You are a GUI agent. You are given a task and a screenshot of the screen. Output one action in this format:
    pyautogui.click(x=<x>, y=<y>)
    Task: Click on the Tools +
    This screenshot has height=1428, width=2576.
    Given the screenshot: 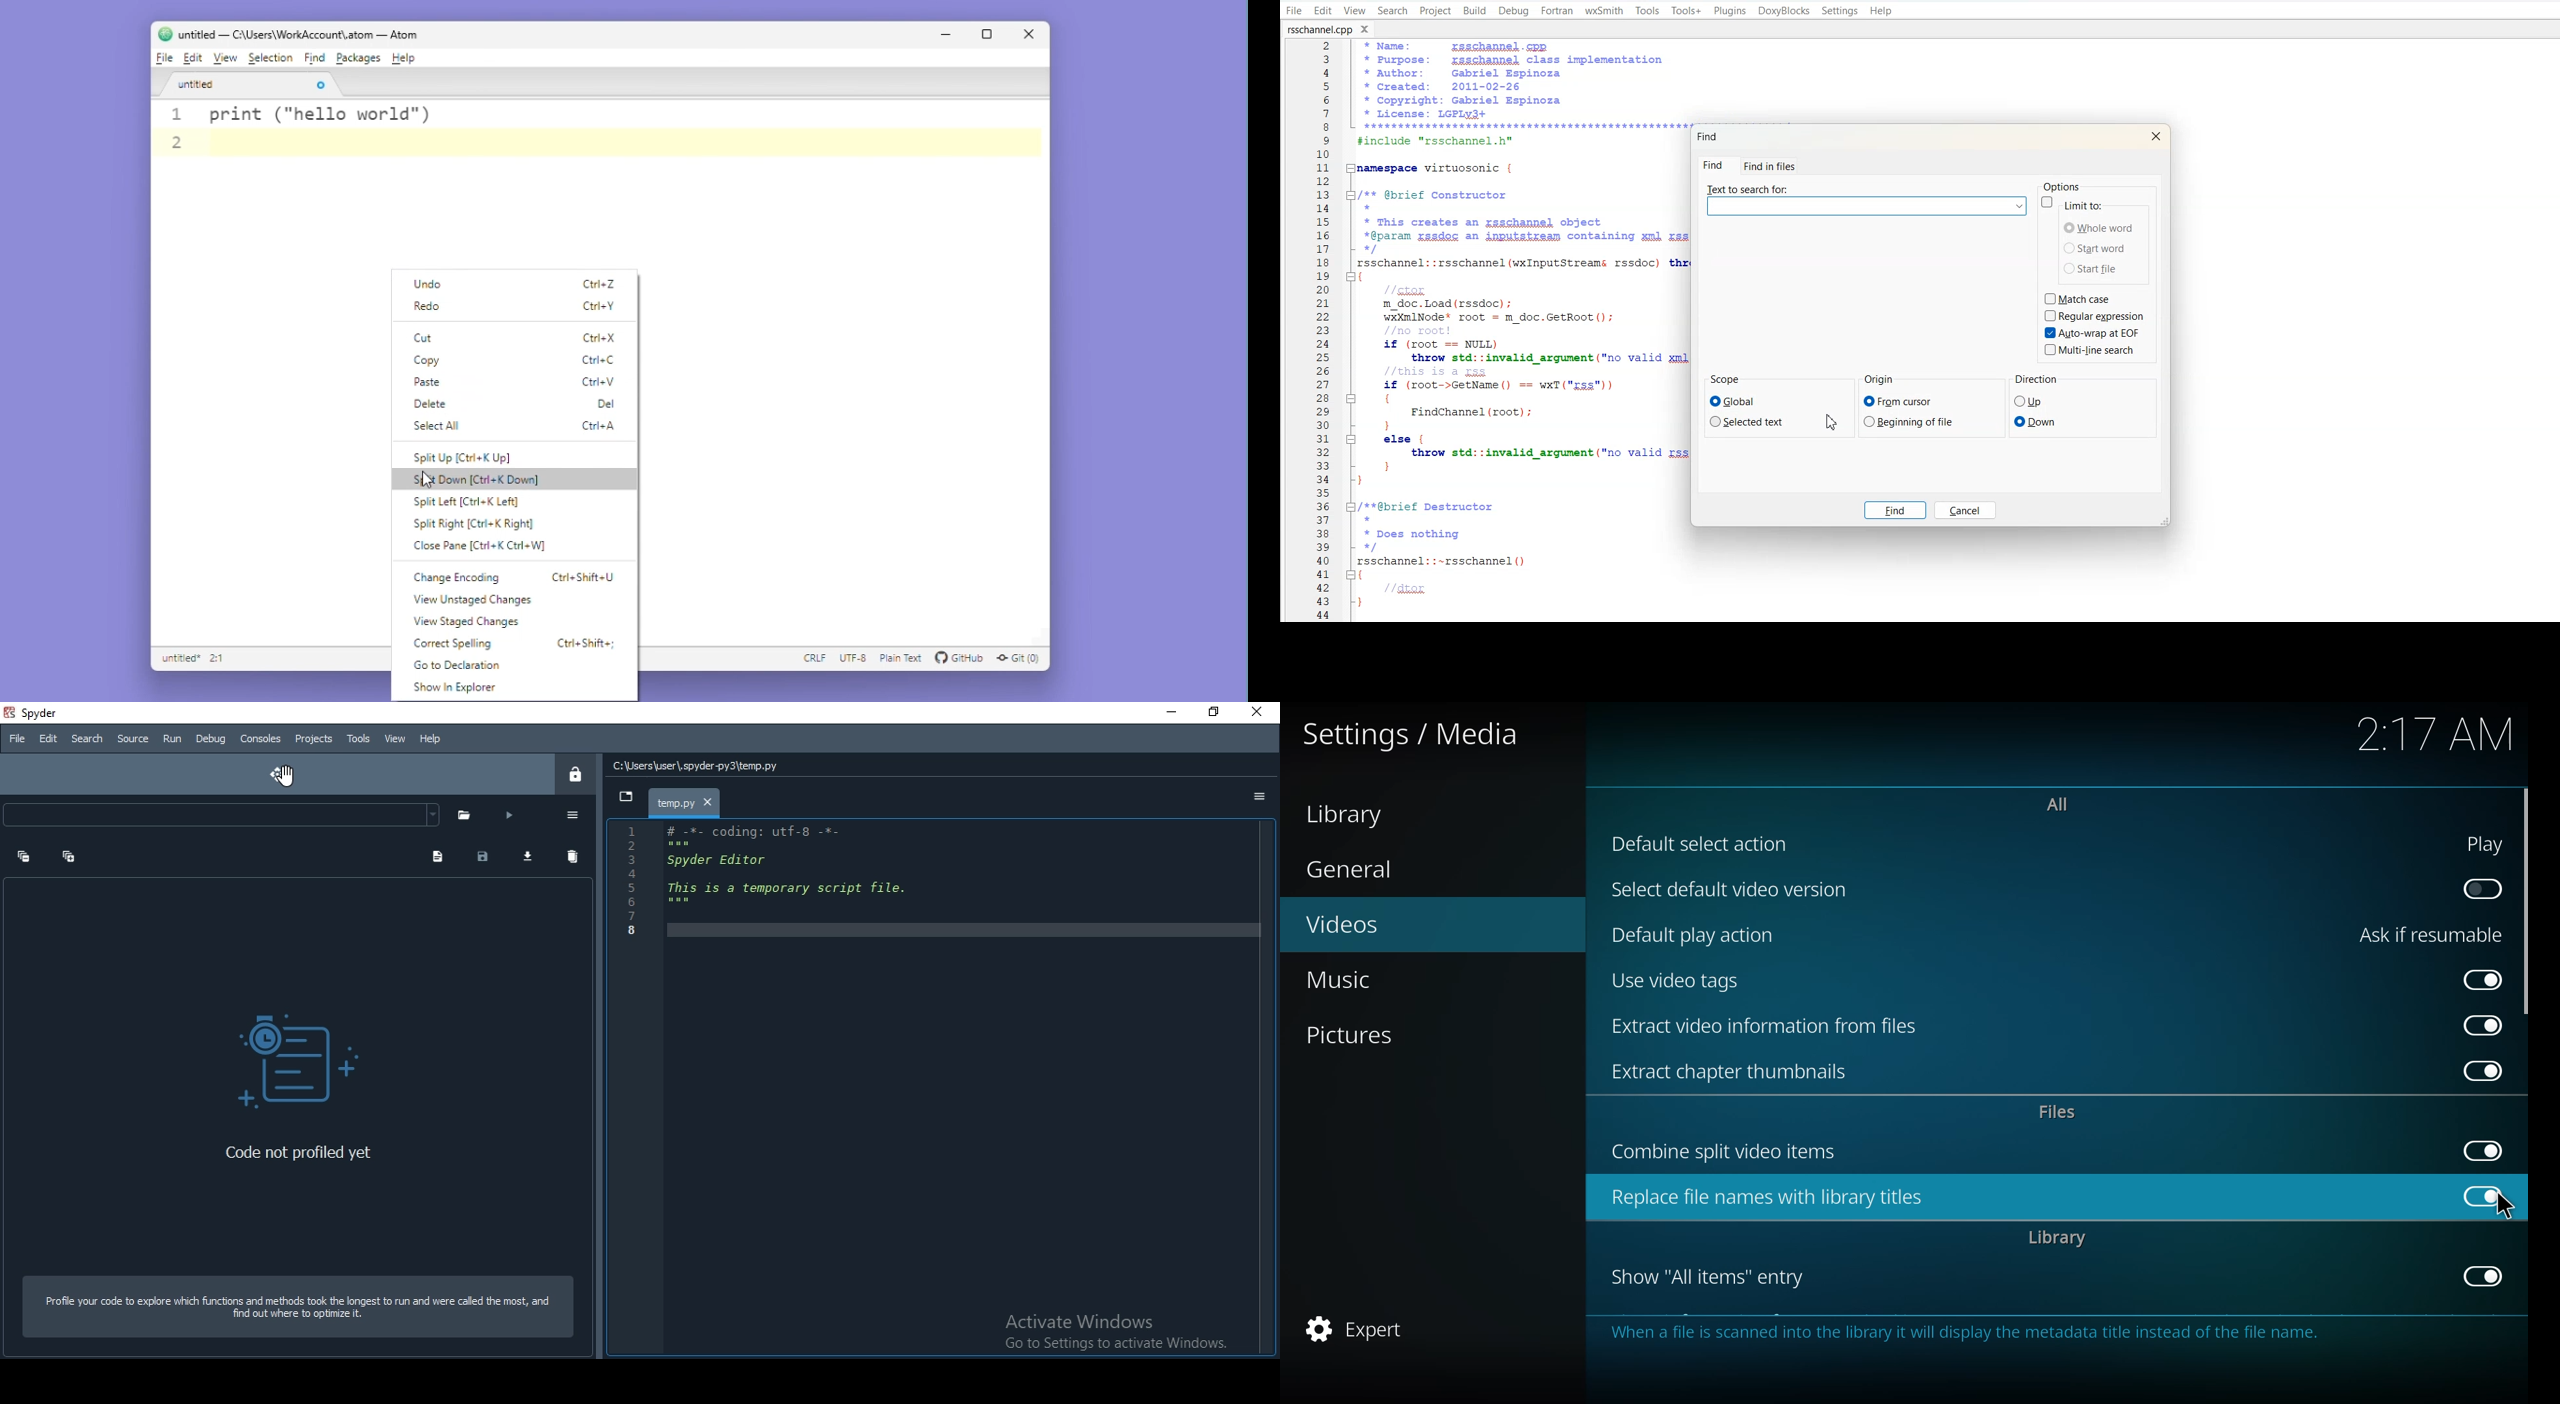 What is the action you would take?
    pyautogui.click(x=1687, y=11)
    